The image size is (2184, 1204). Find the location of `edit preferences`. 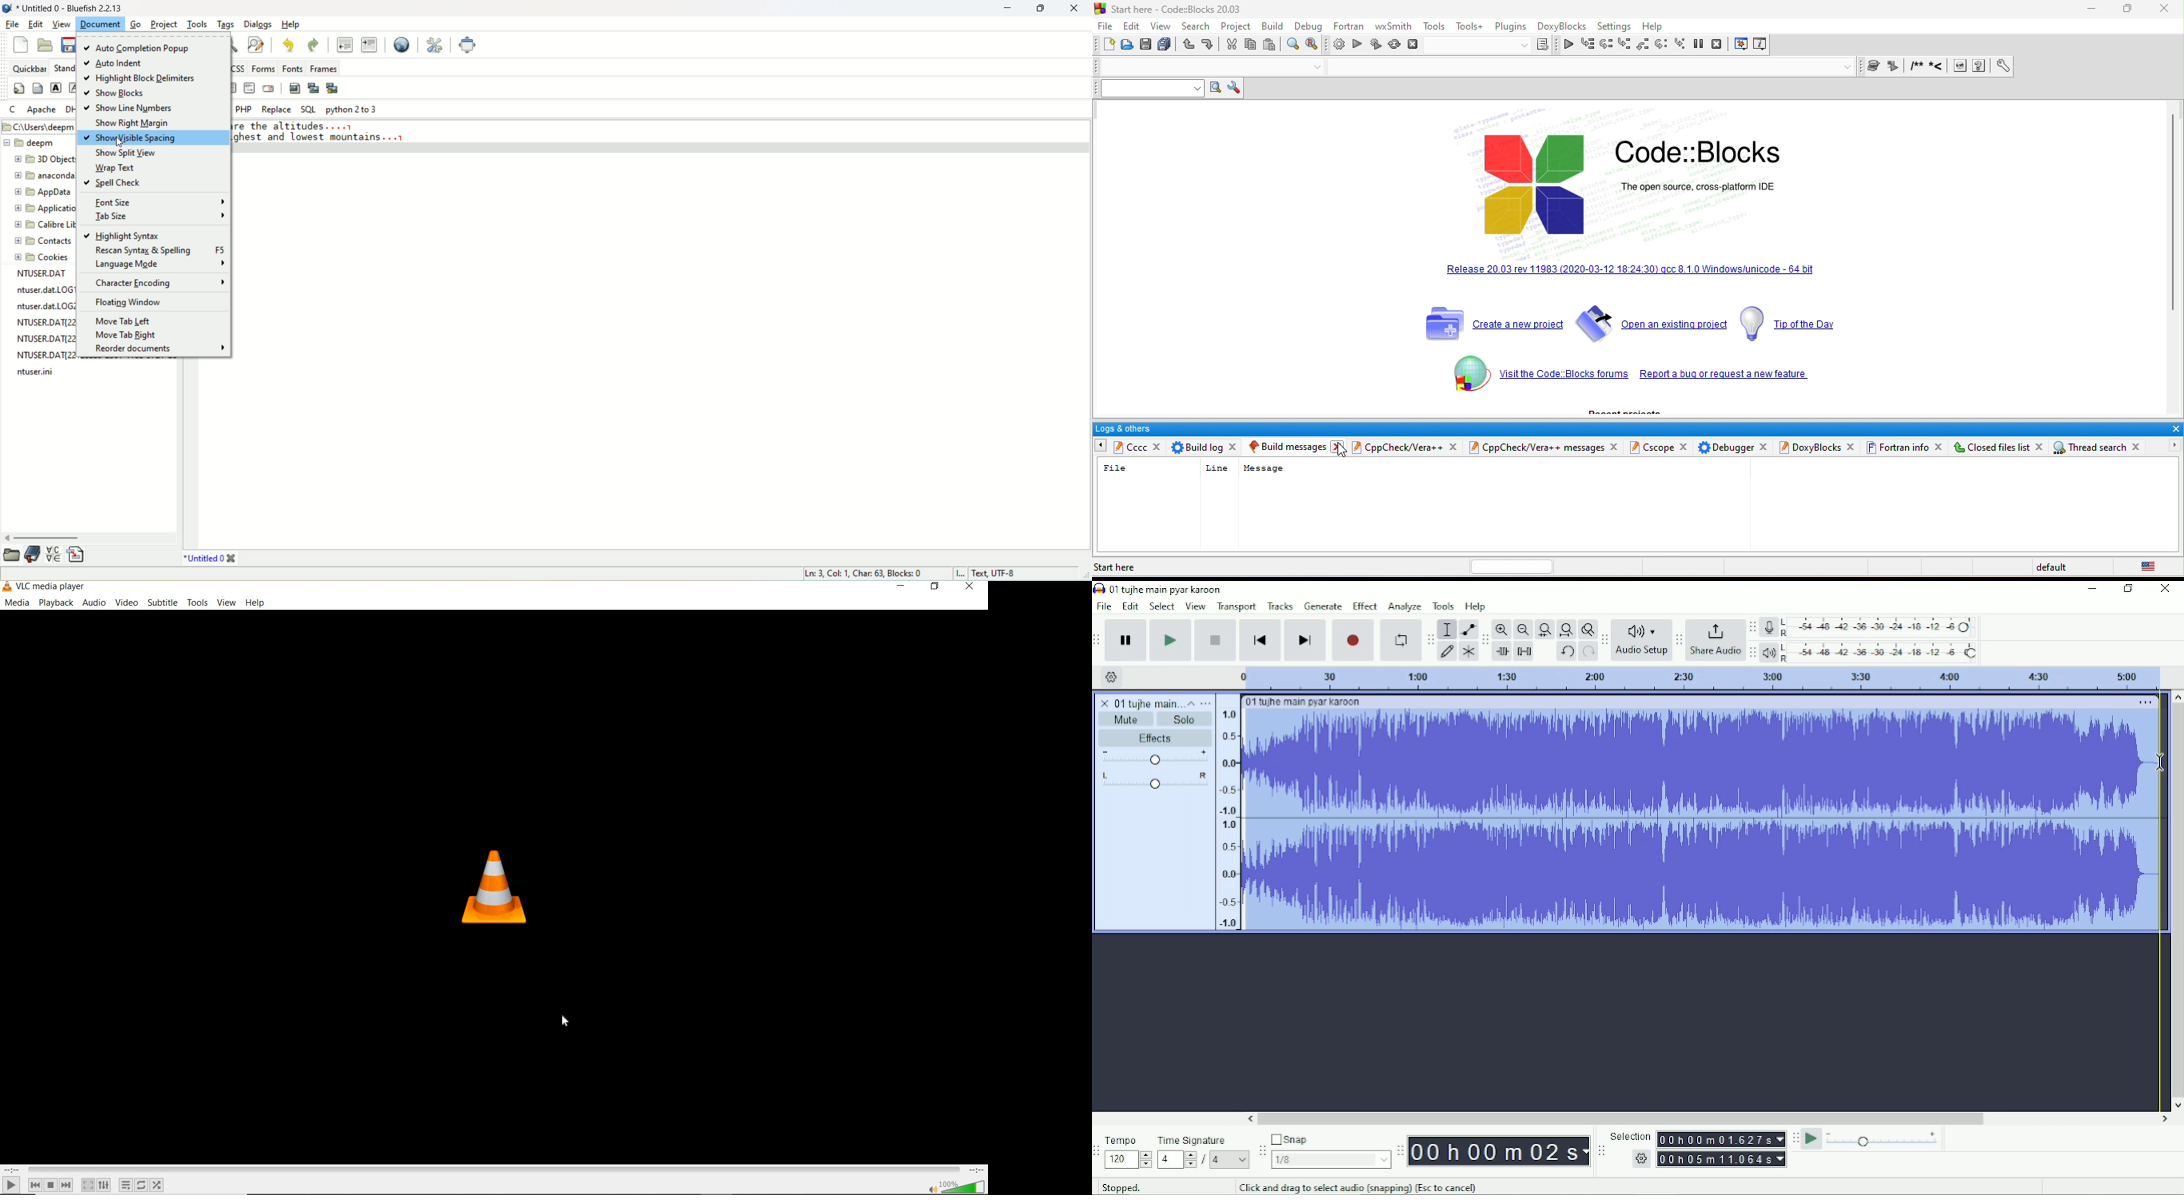

edit preferences is located at coordinates (435, 46).